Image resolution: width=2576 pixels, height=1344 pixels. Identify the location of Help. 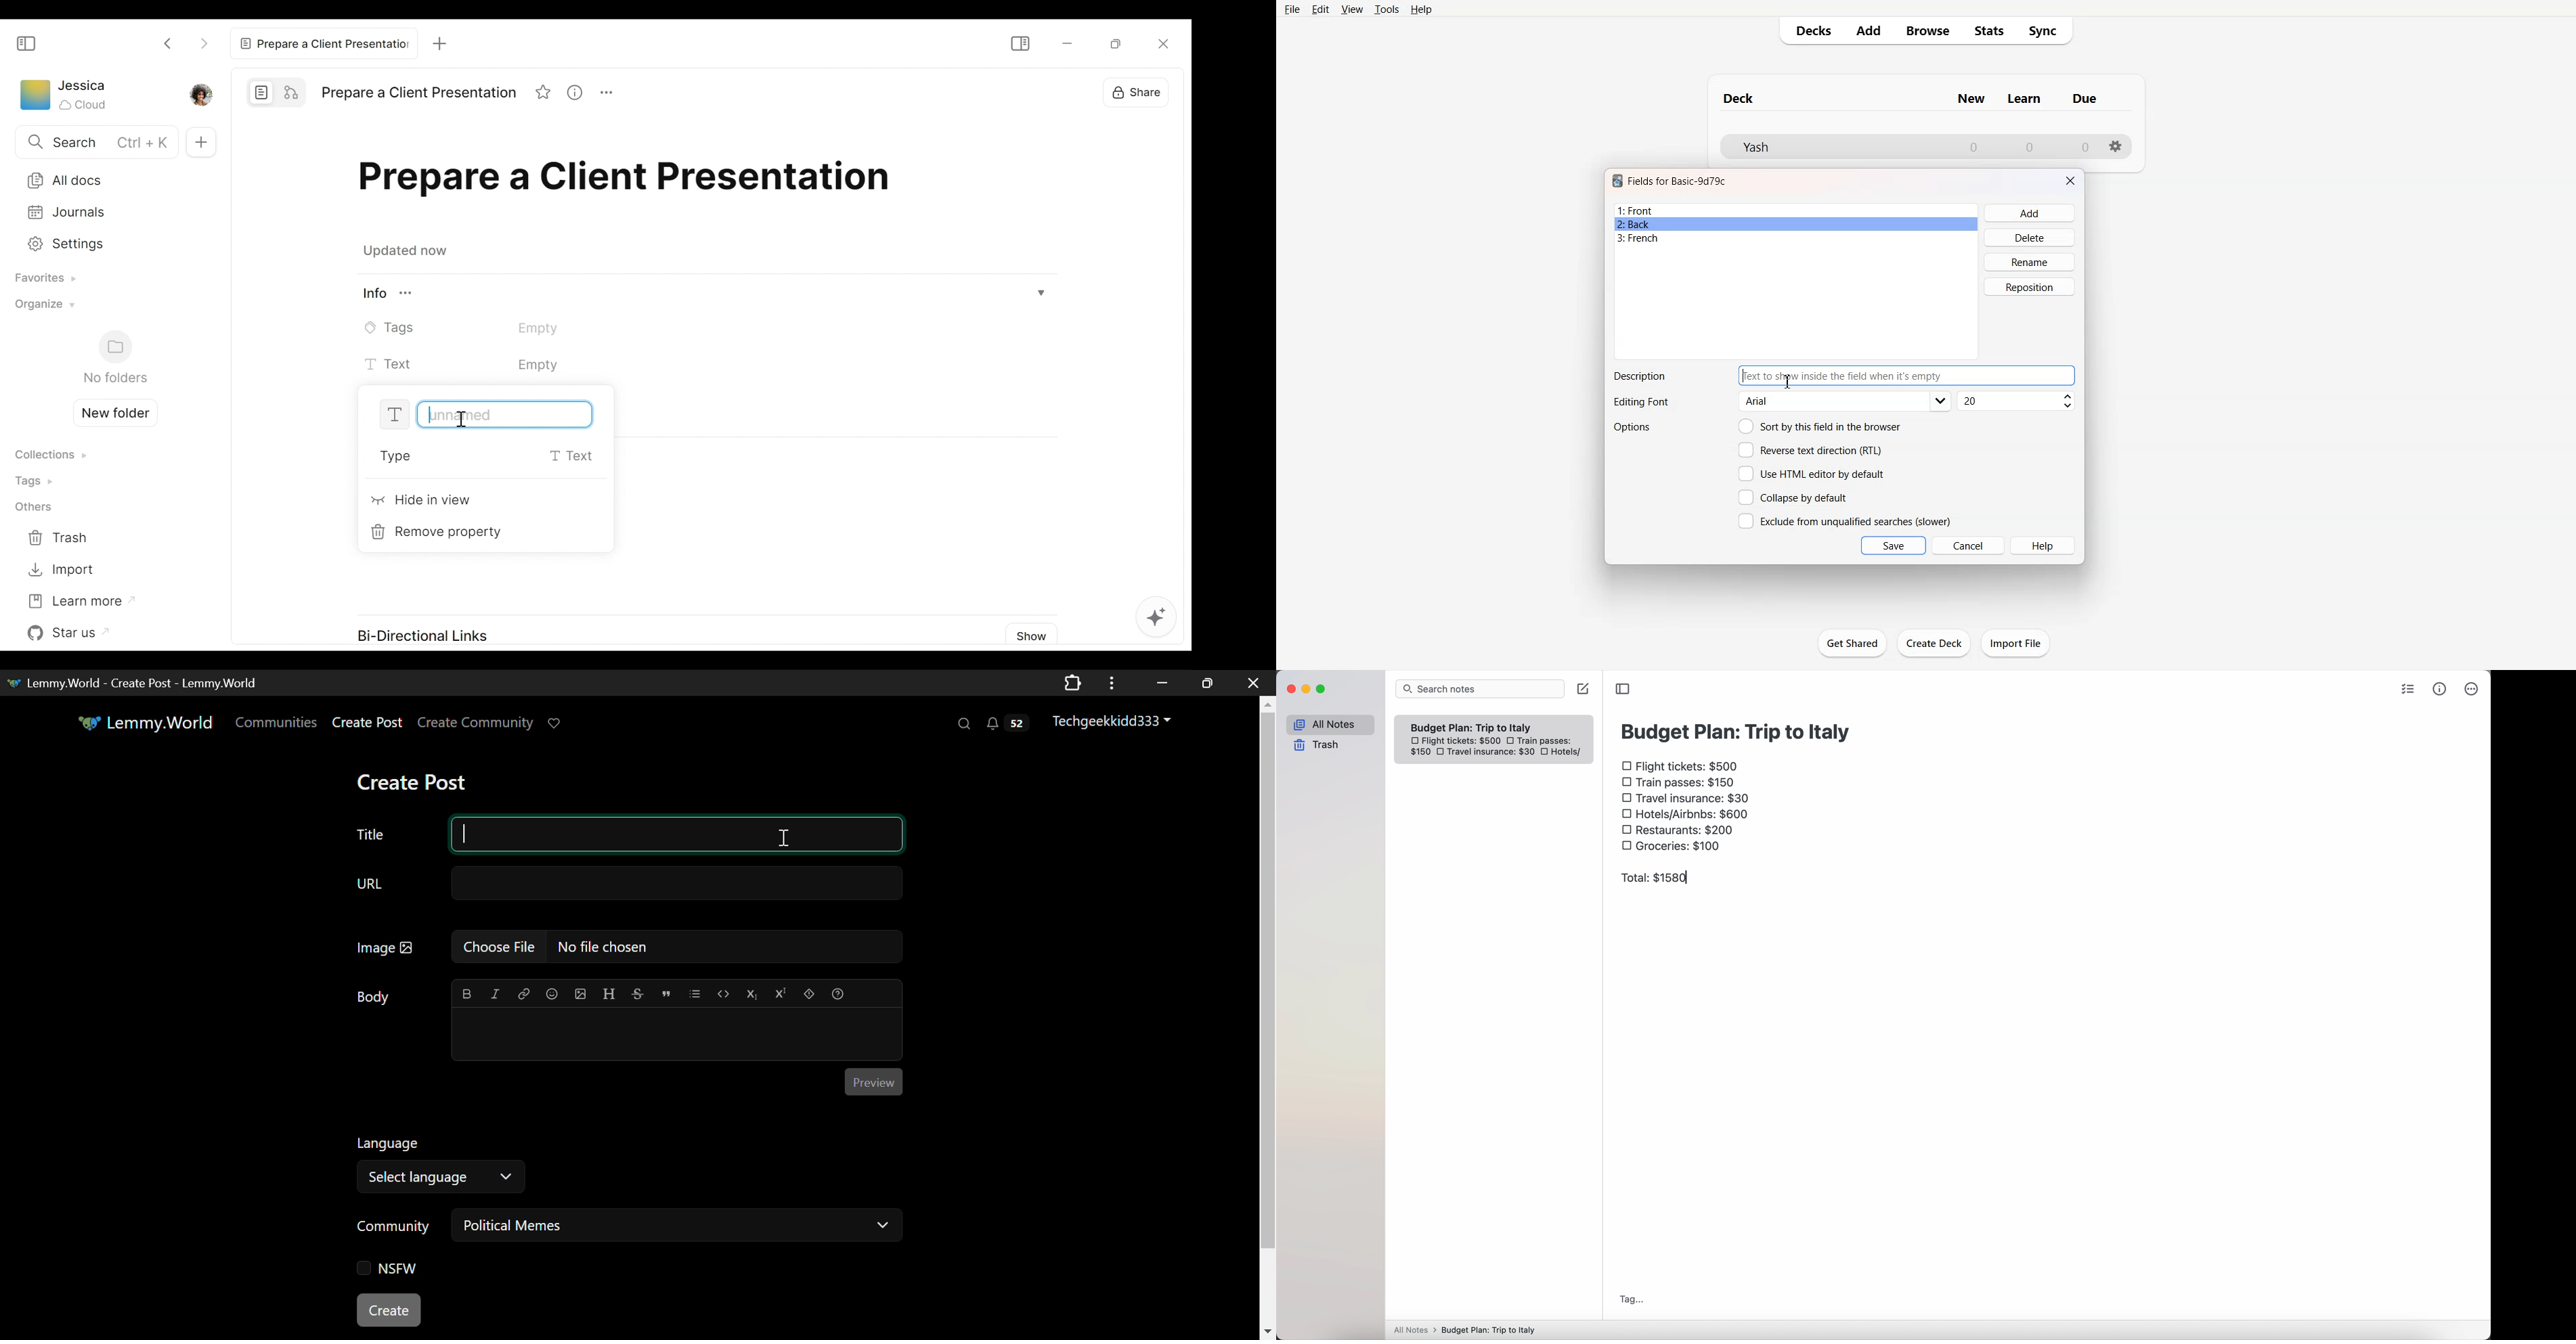
(1422, 9).